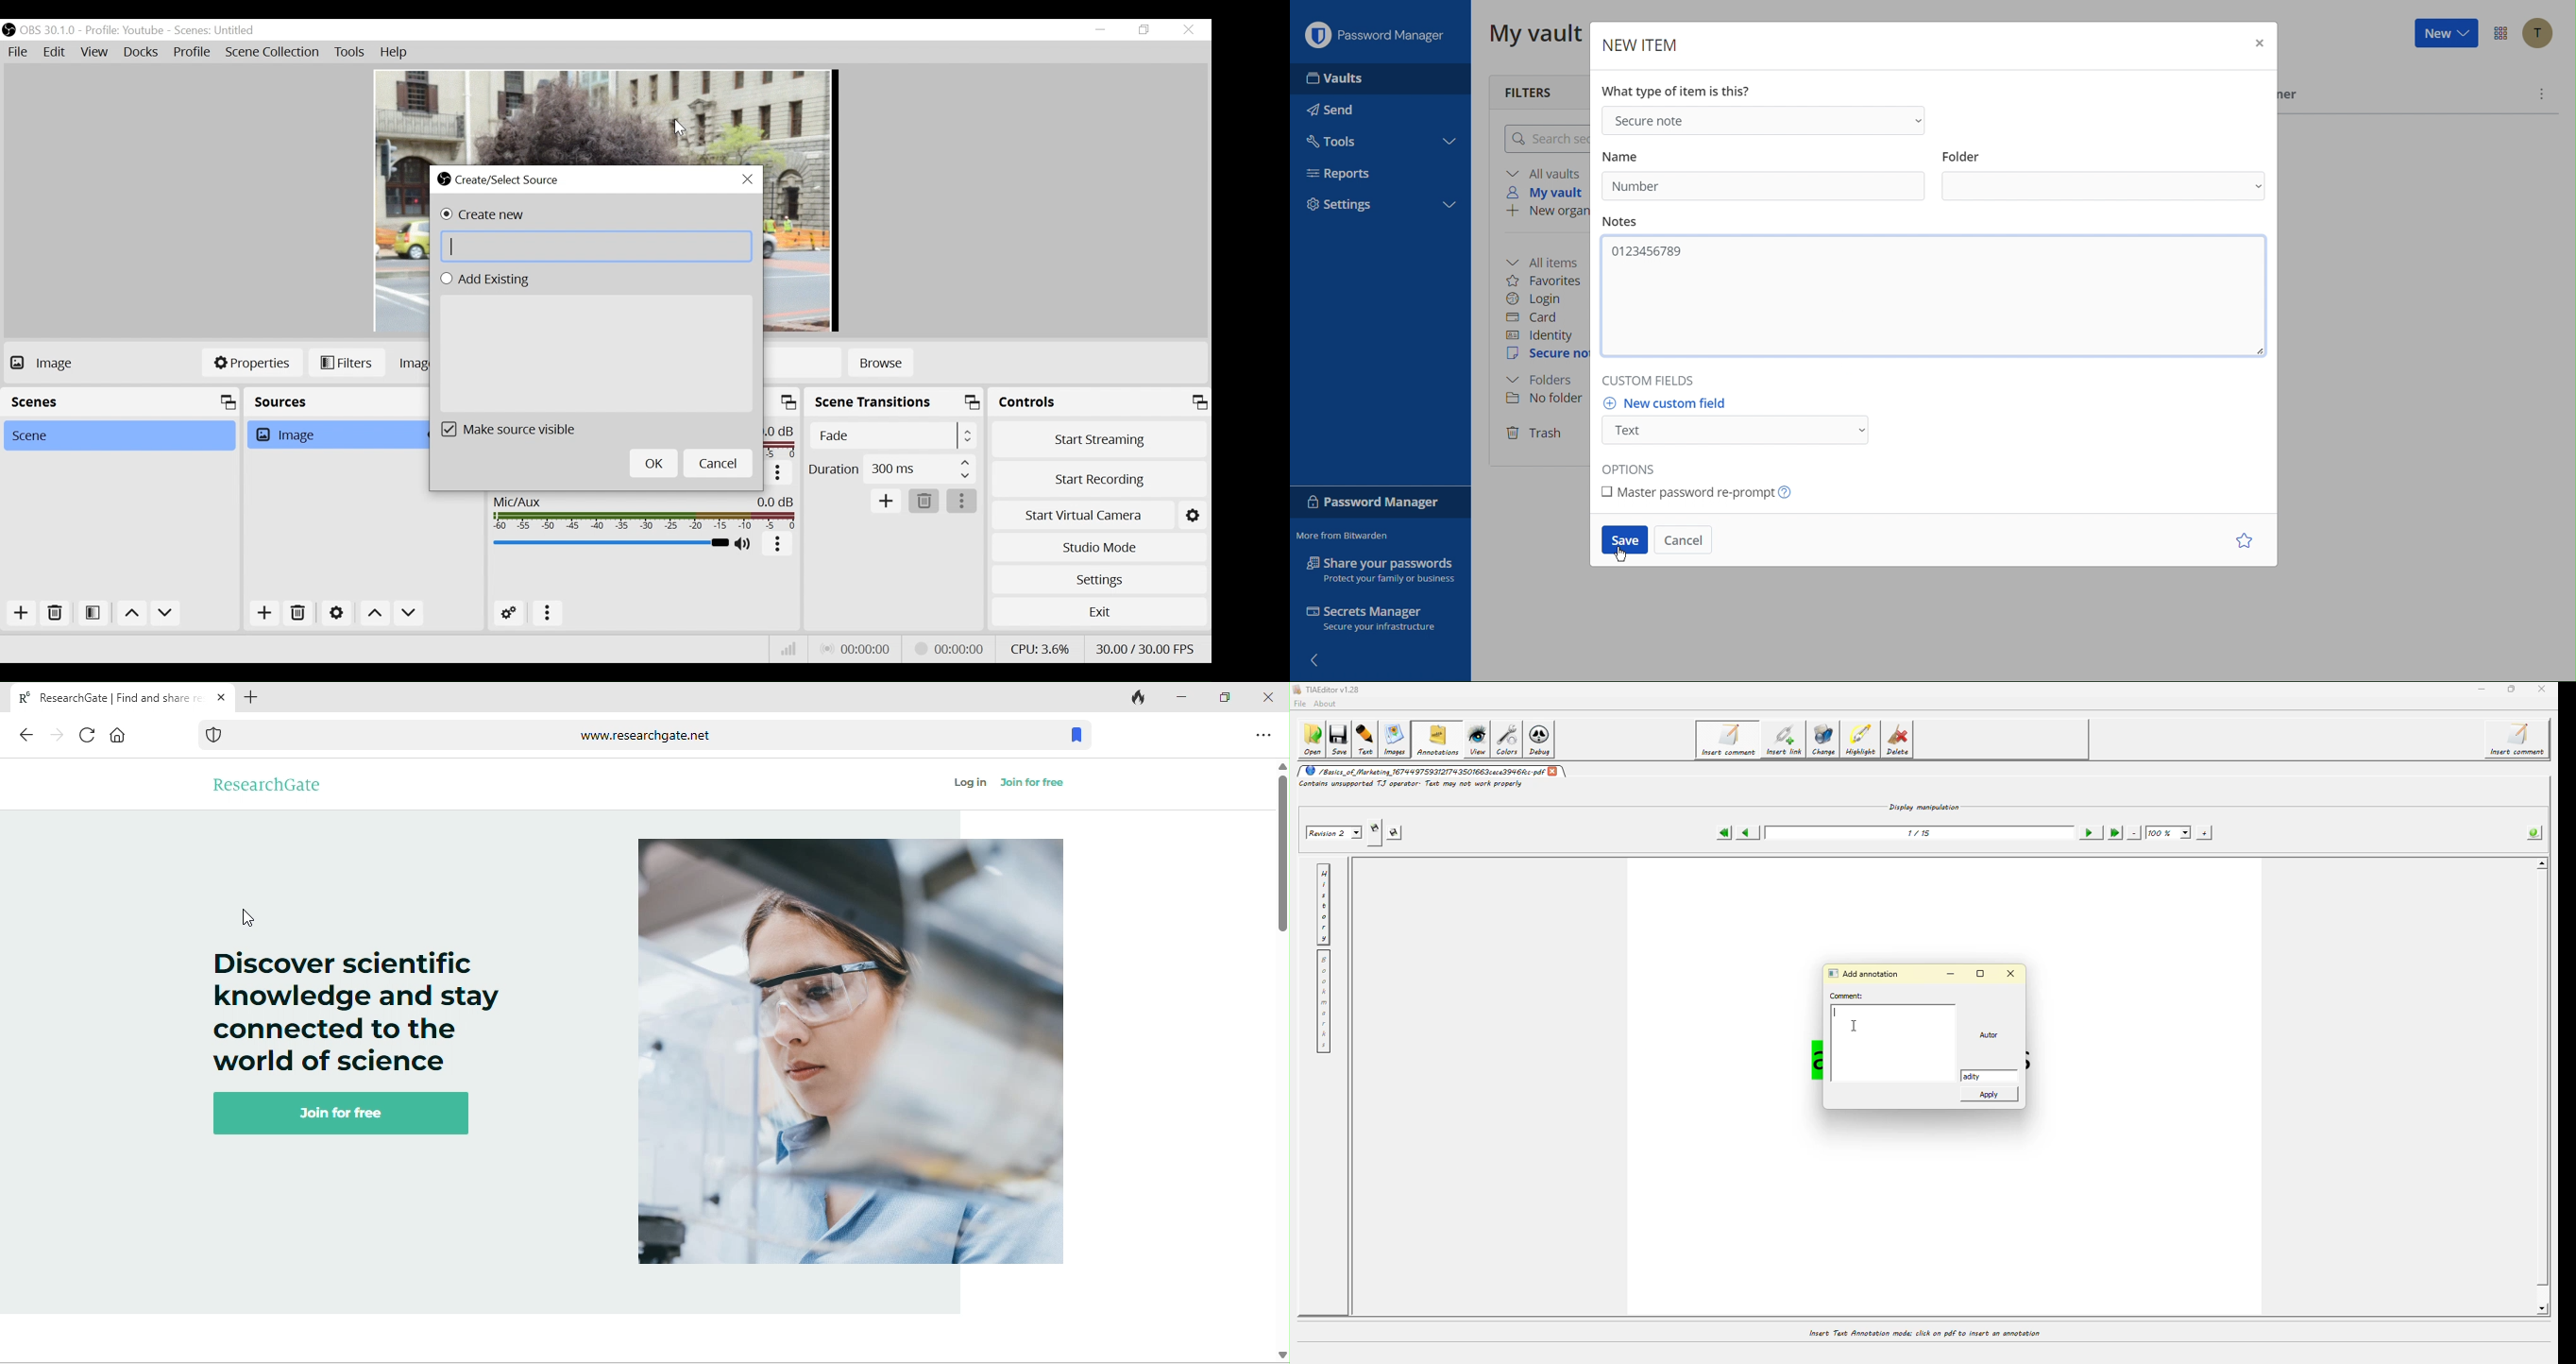 The width and height of the screenshot is (2576, 1372). I want to click on add tab, so click(259, 698).